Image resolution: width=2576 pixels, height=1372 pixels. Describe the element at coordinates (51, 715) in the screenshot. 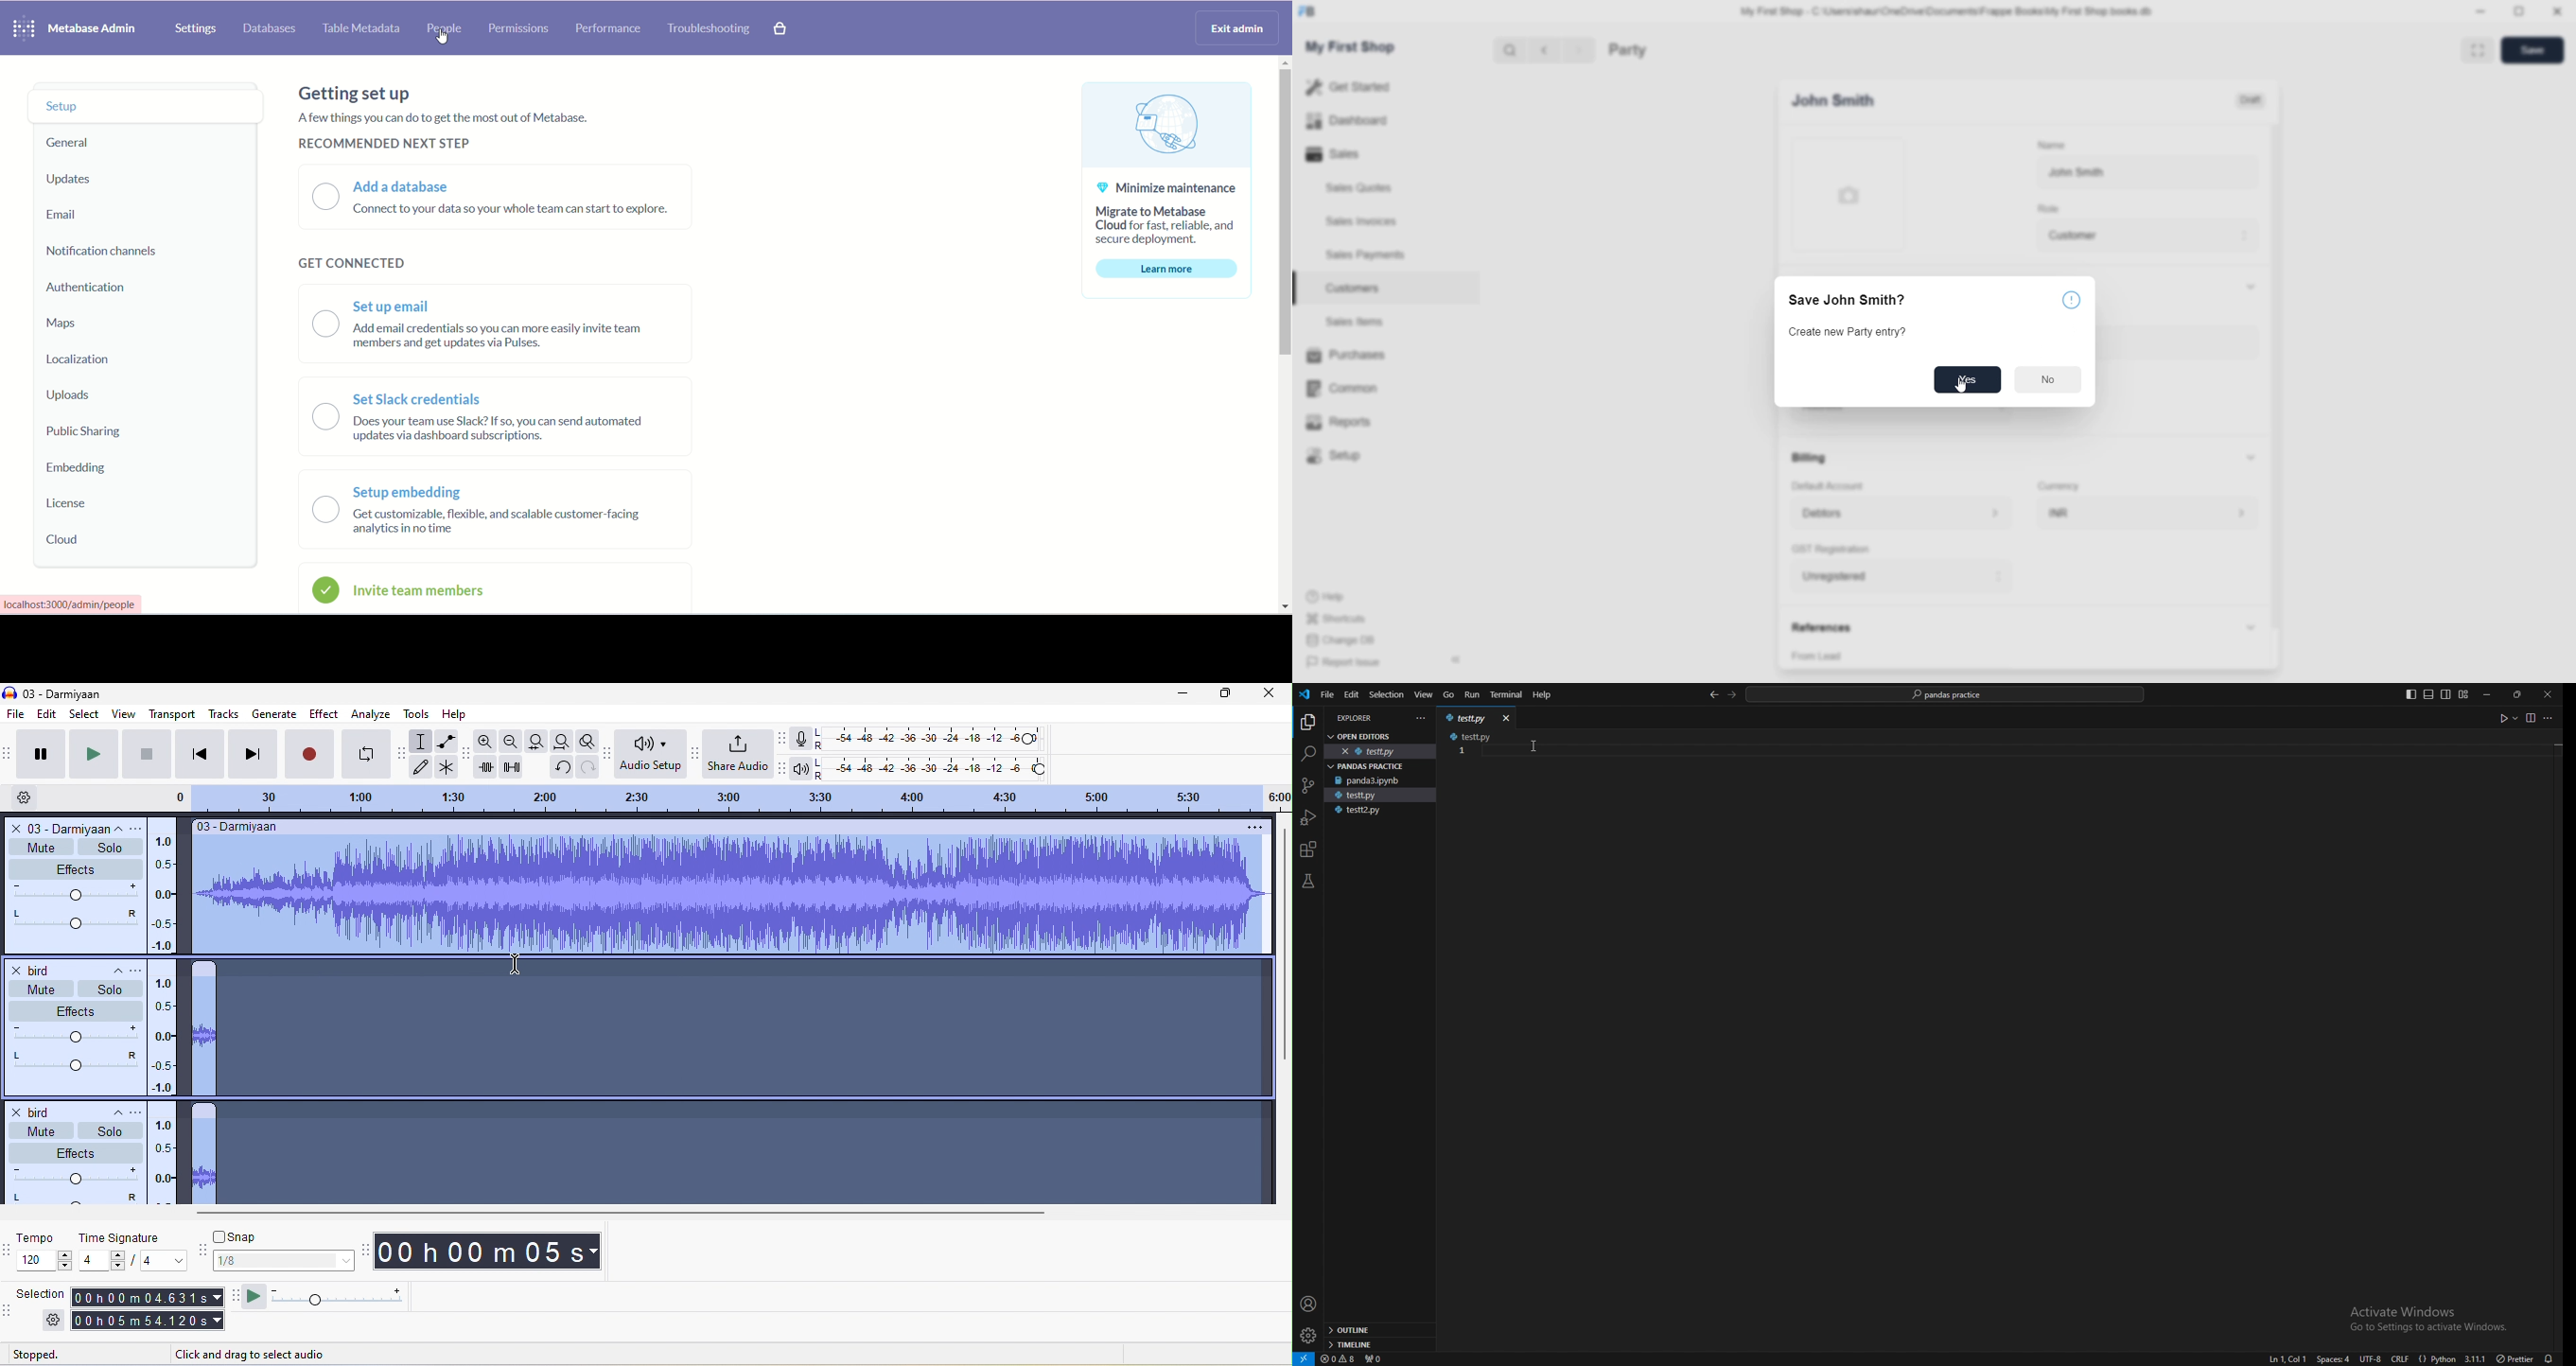

I see `edit` at that location.